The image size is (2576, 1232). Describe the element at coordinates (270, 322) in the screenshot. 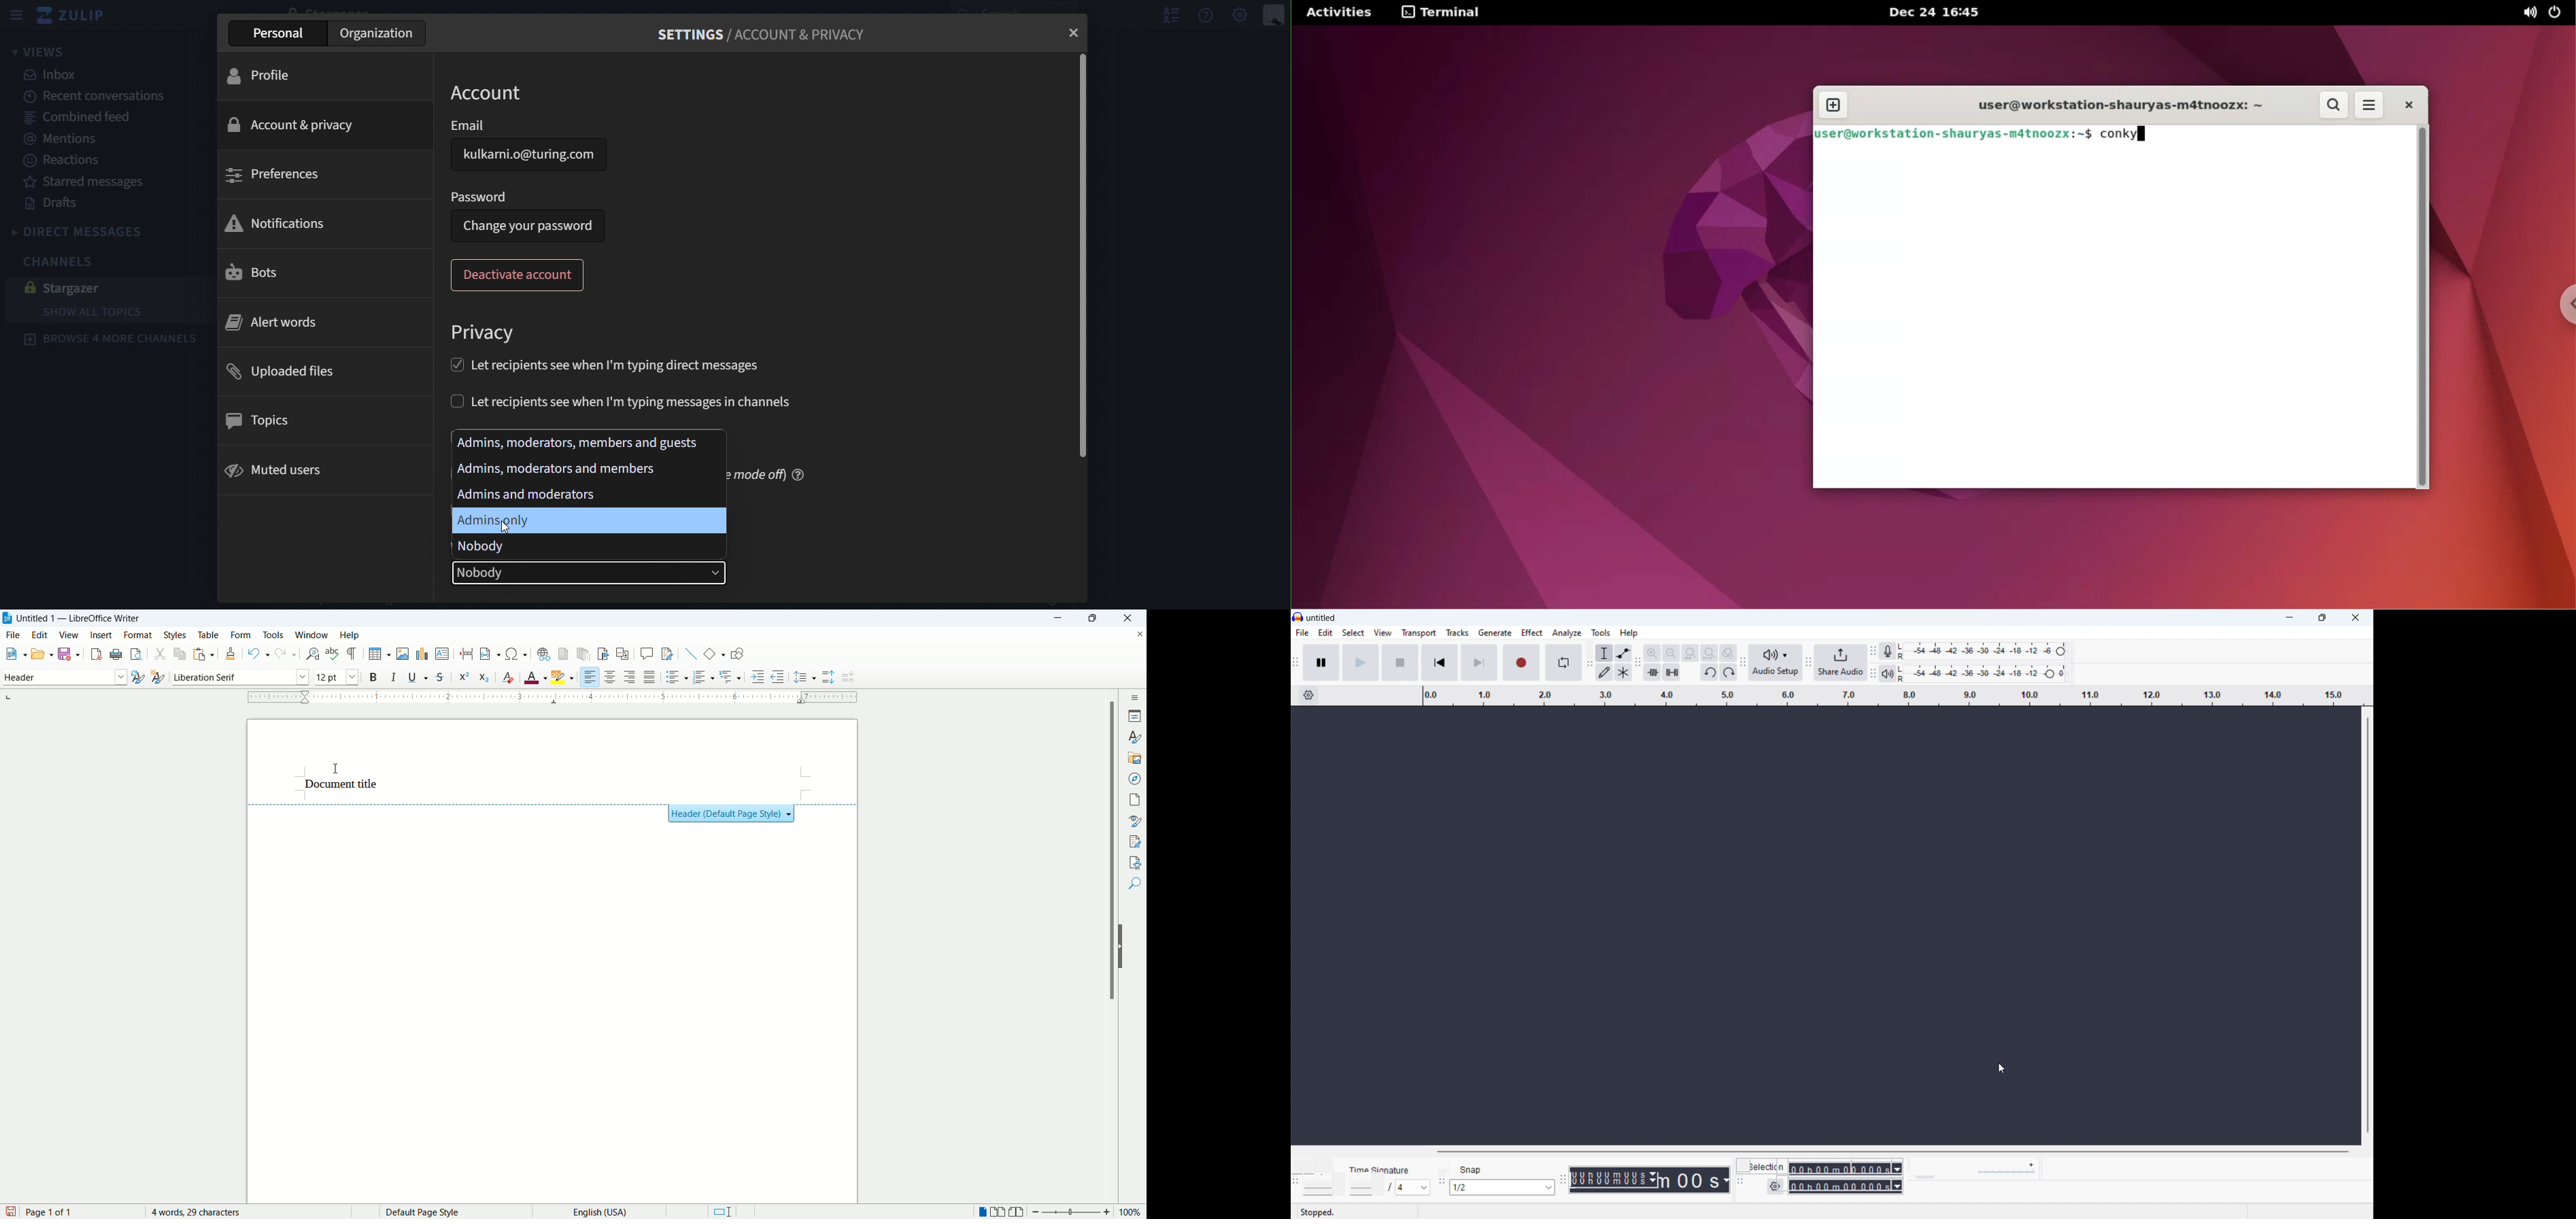

I see `alert words` at that location.